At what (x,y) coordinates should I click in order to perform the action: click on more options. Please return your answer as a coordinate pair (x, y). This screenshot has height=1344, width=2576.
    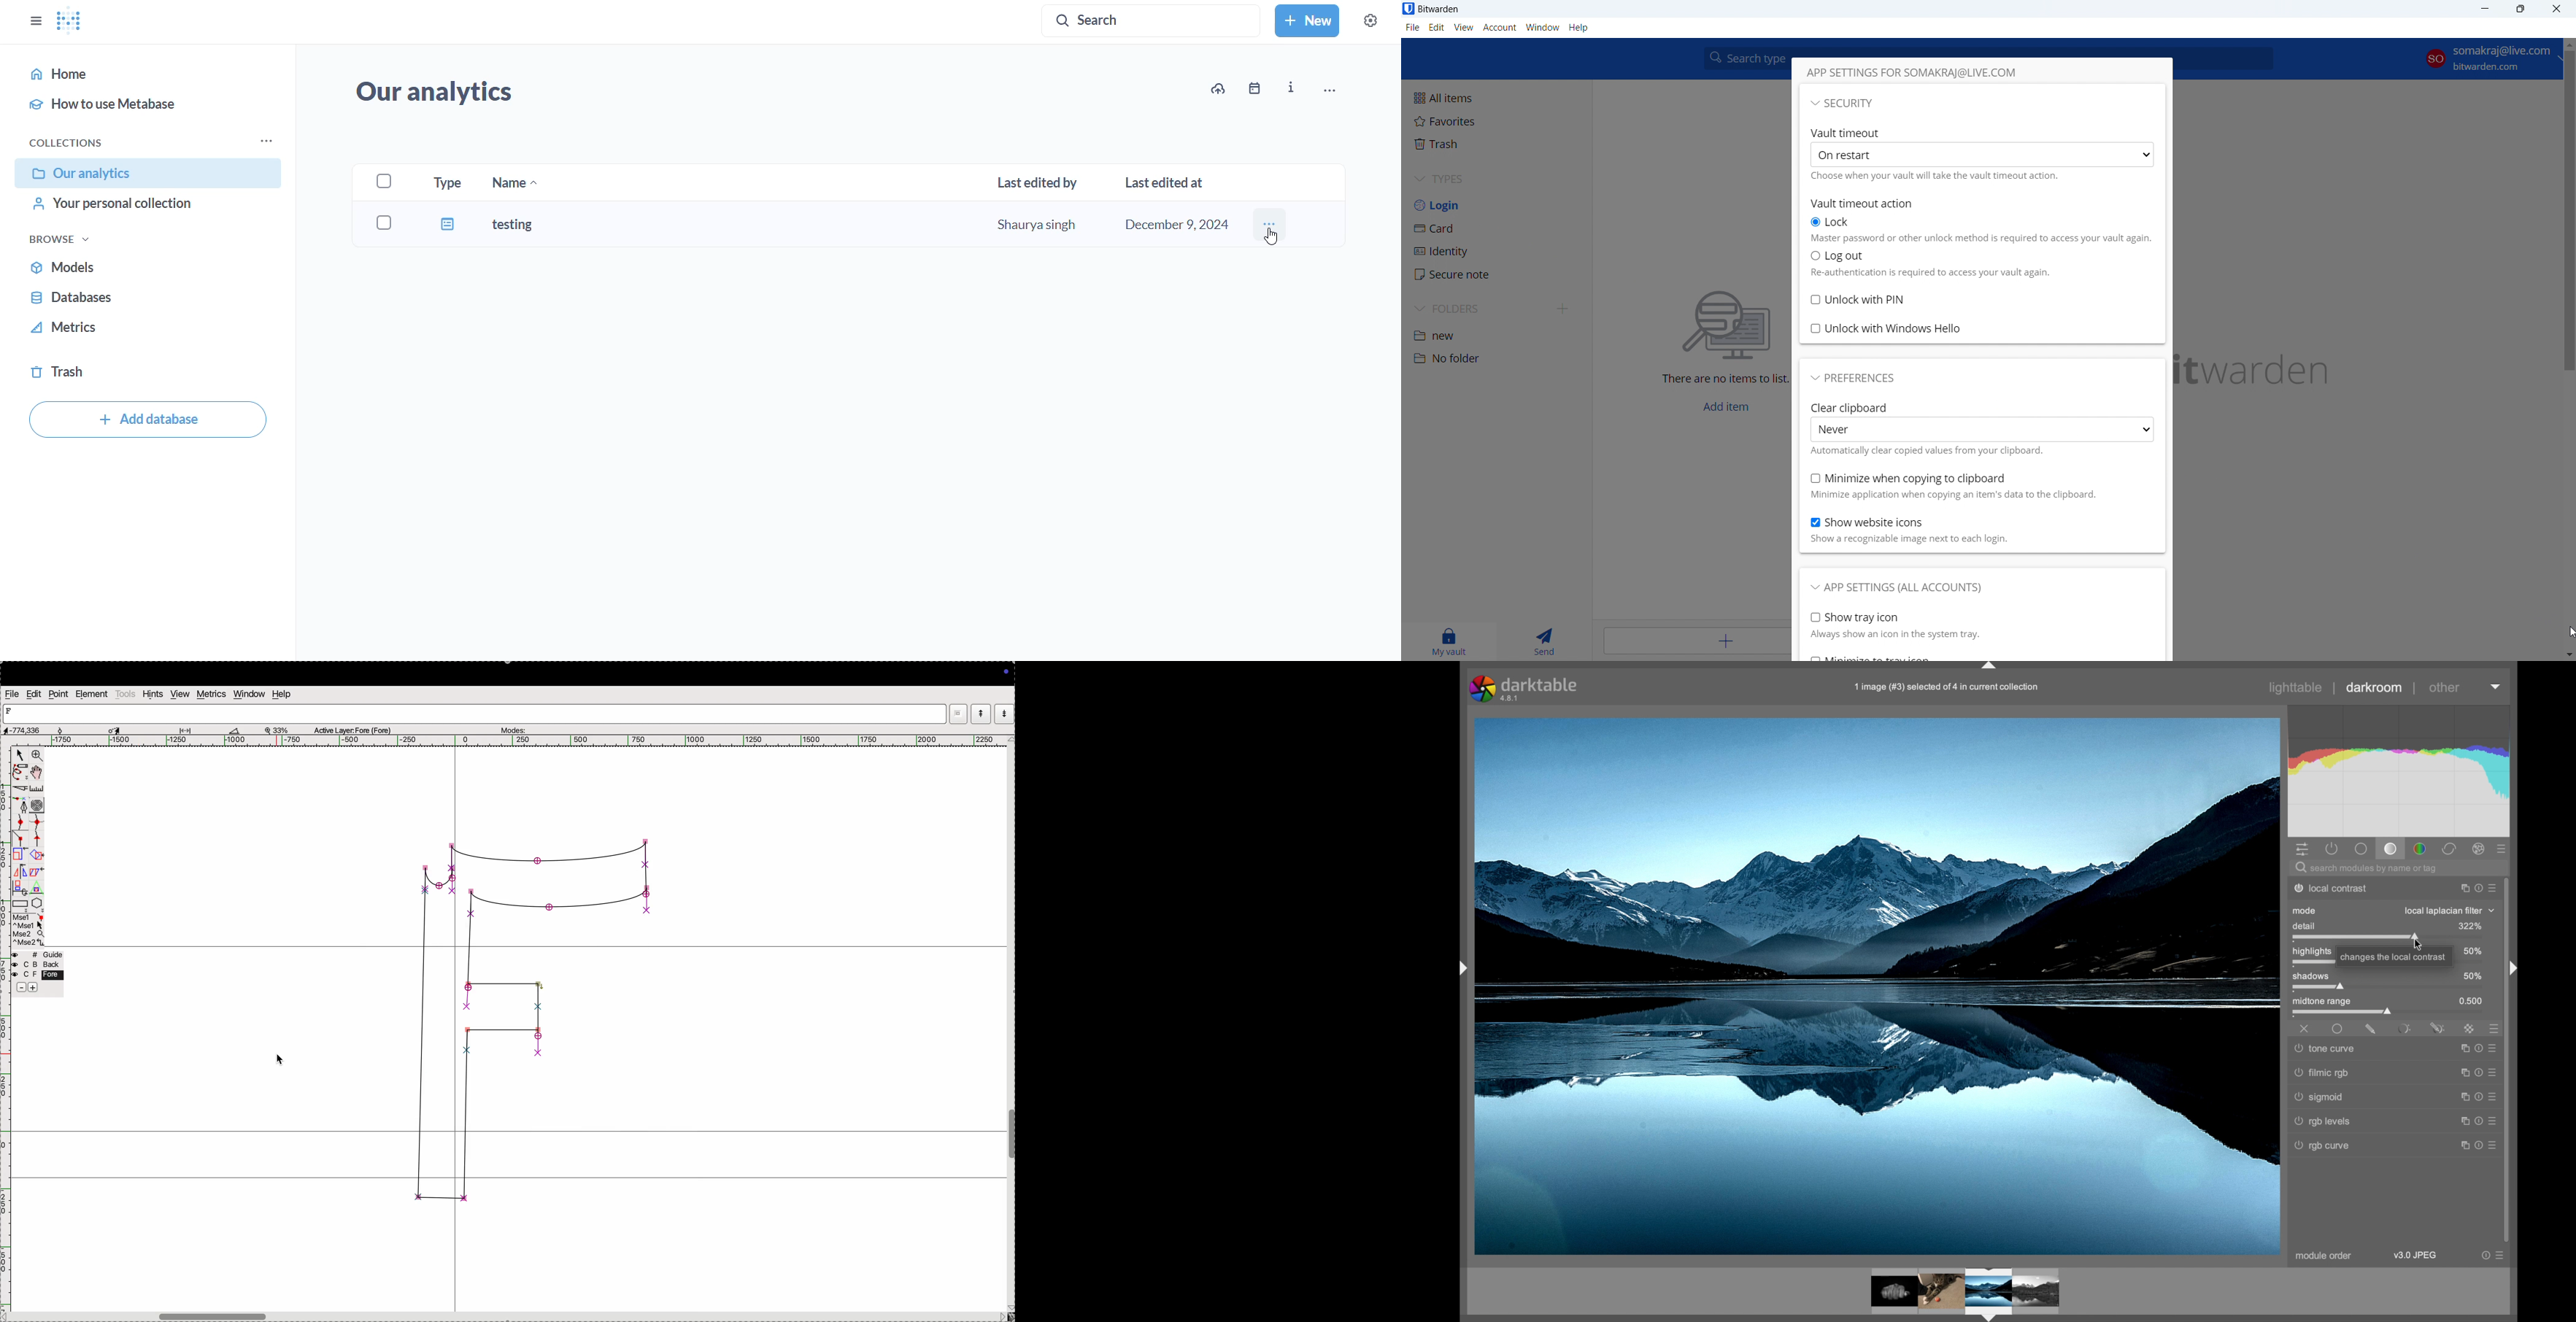
    Looking at the image, I should click on (2479, 1070).